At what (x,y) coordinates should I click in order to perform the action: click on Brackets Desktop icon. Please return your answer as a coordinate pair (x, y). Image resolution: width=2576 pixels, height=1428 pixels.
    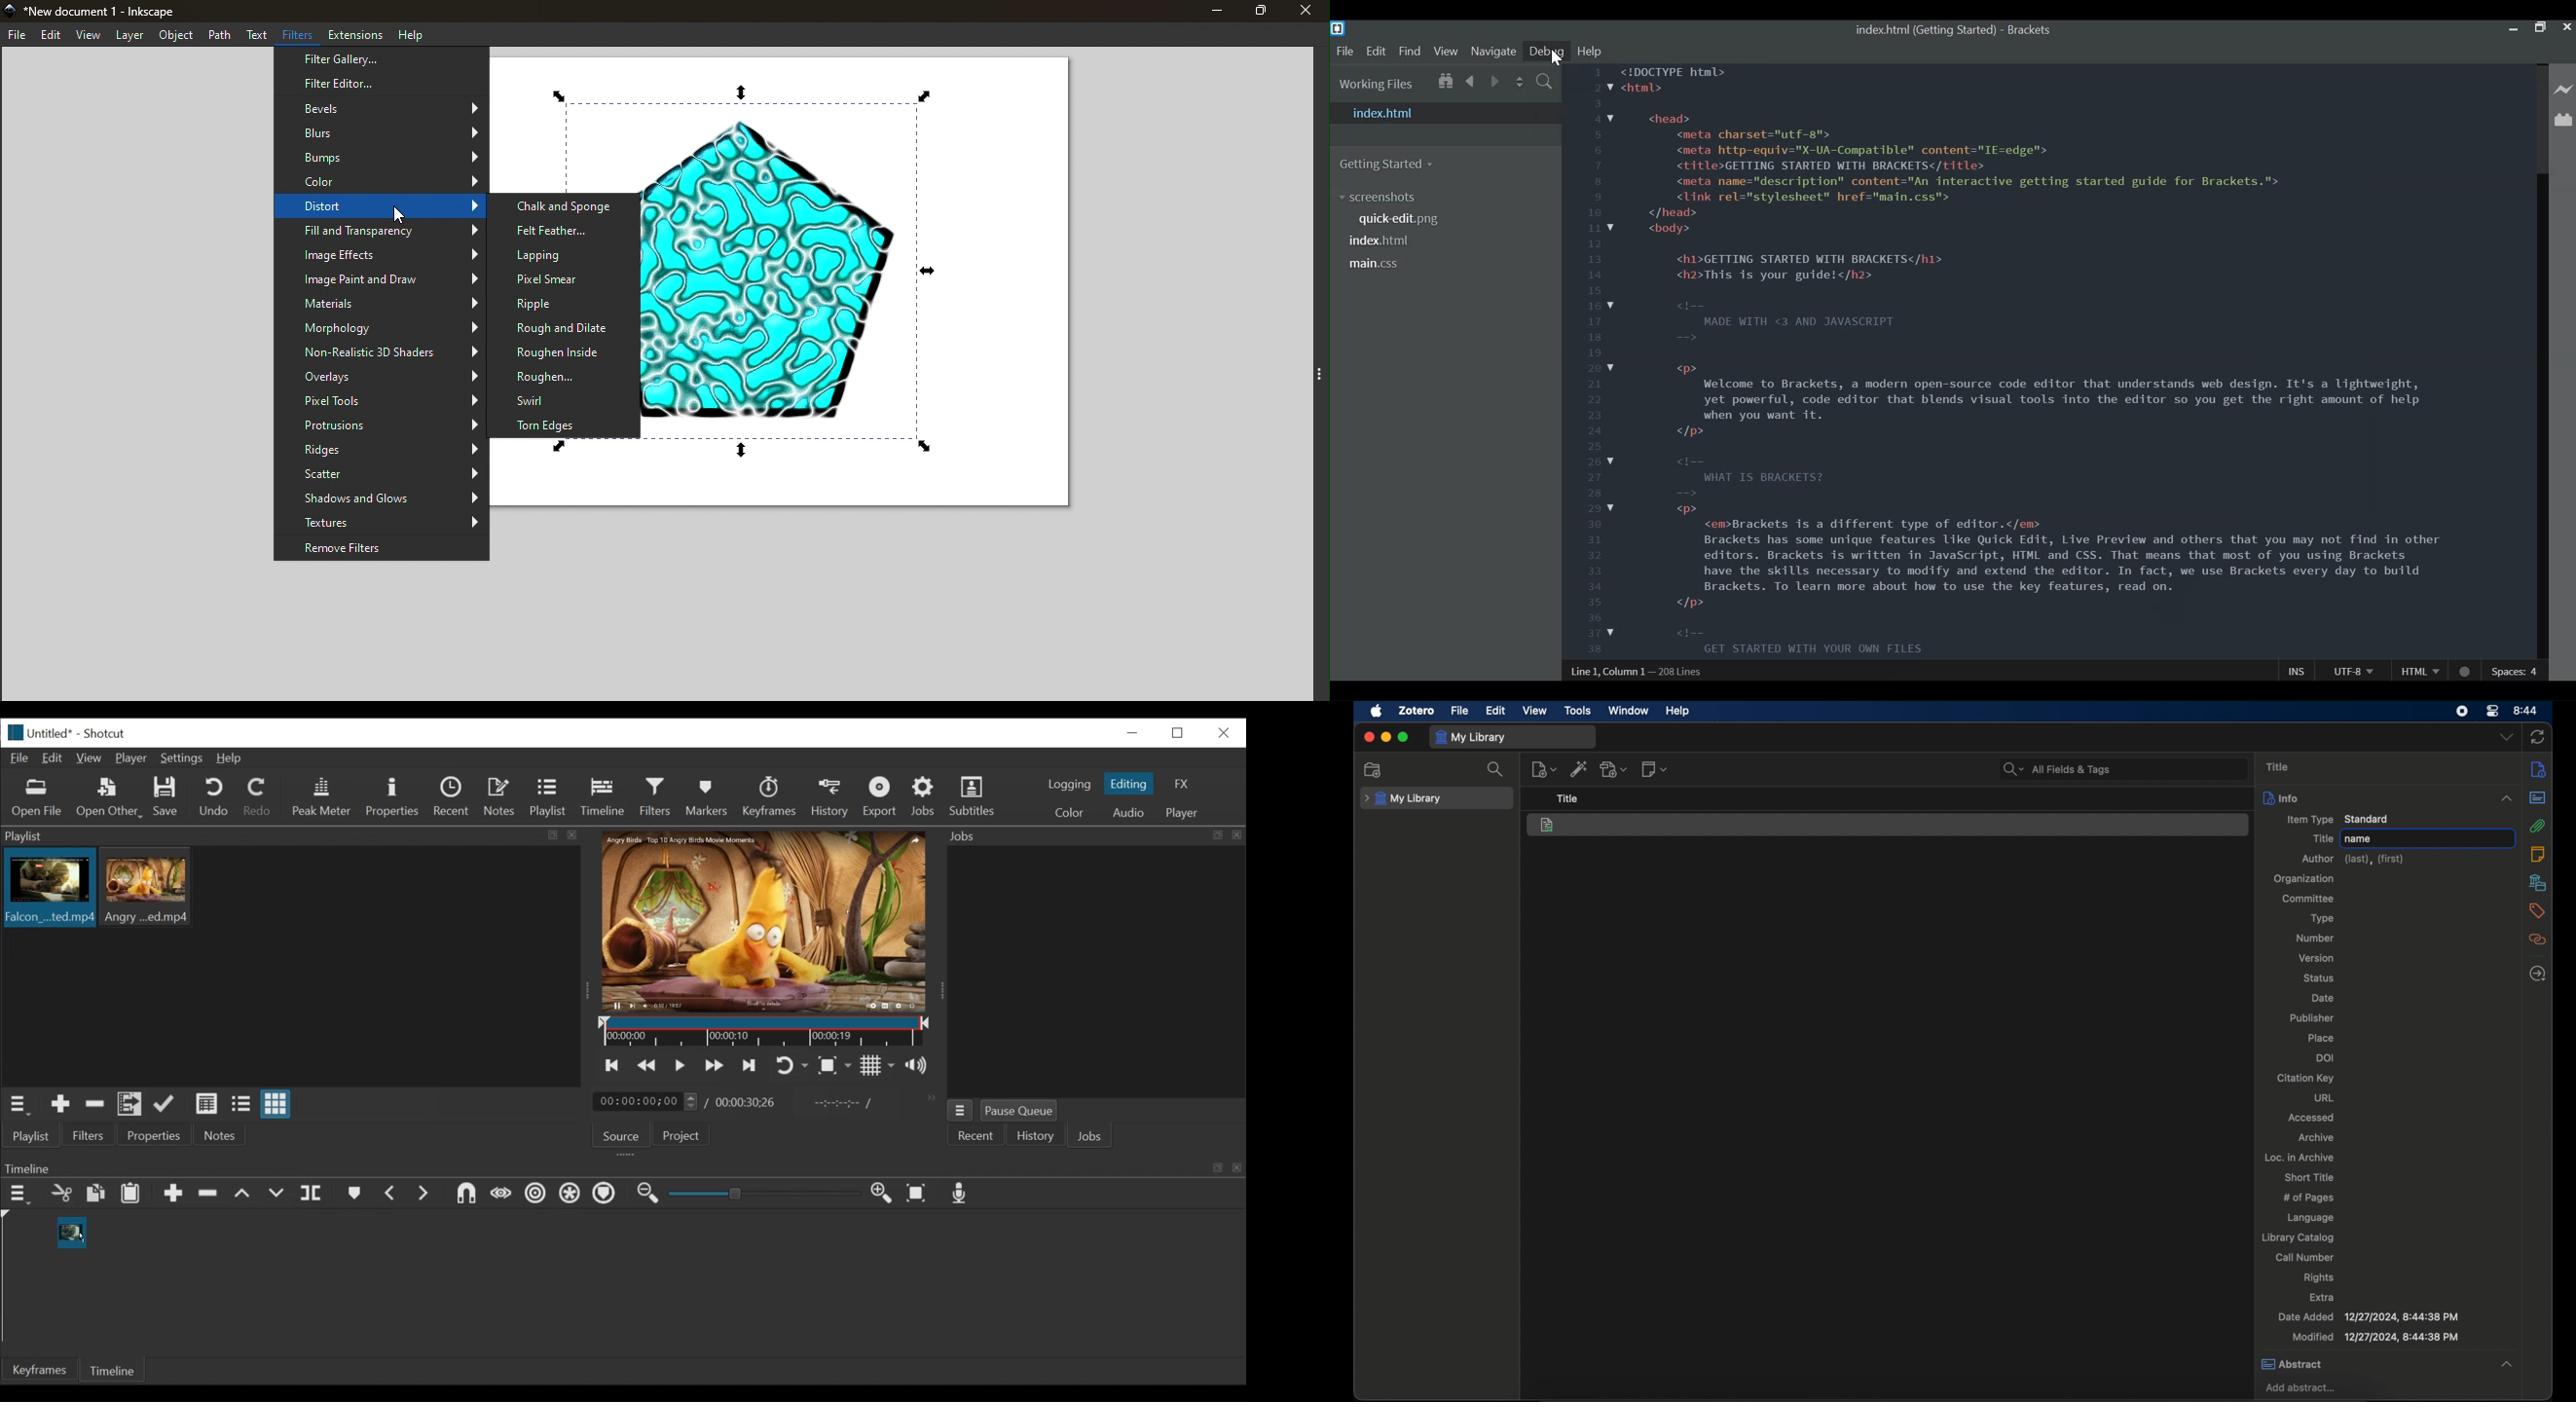
    Looking at the image, I should click on (1338, 29).